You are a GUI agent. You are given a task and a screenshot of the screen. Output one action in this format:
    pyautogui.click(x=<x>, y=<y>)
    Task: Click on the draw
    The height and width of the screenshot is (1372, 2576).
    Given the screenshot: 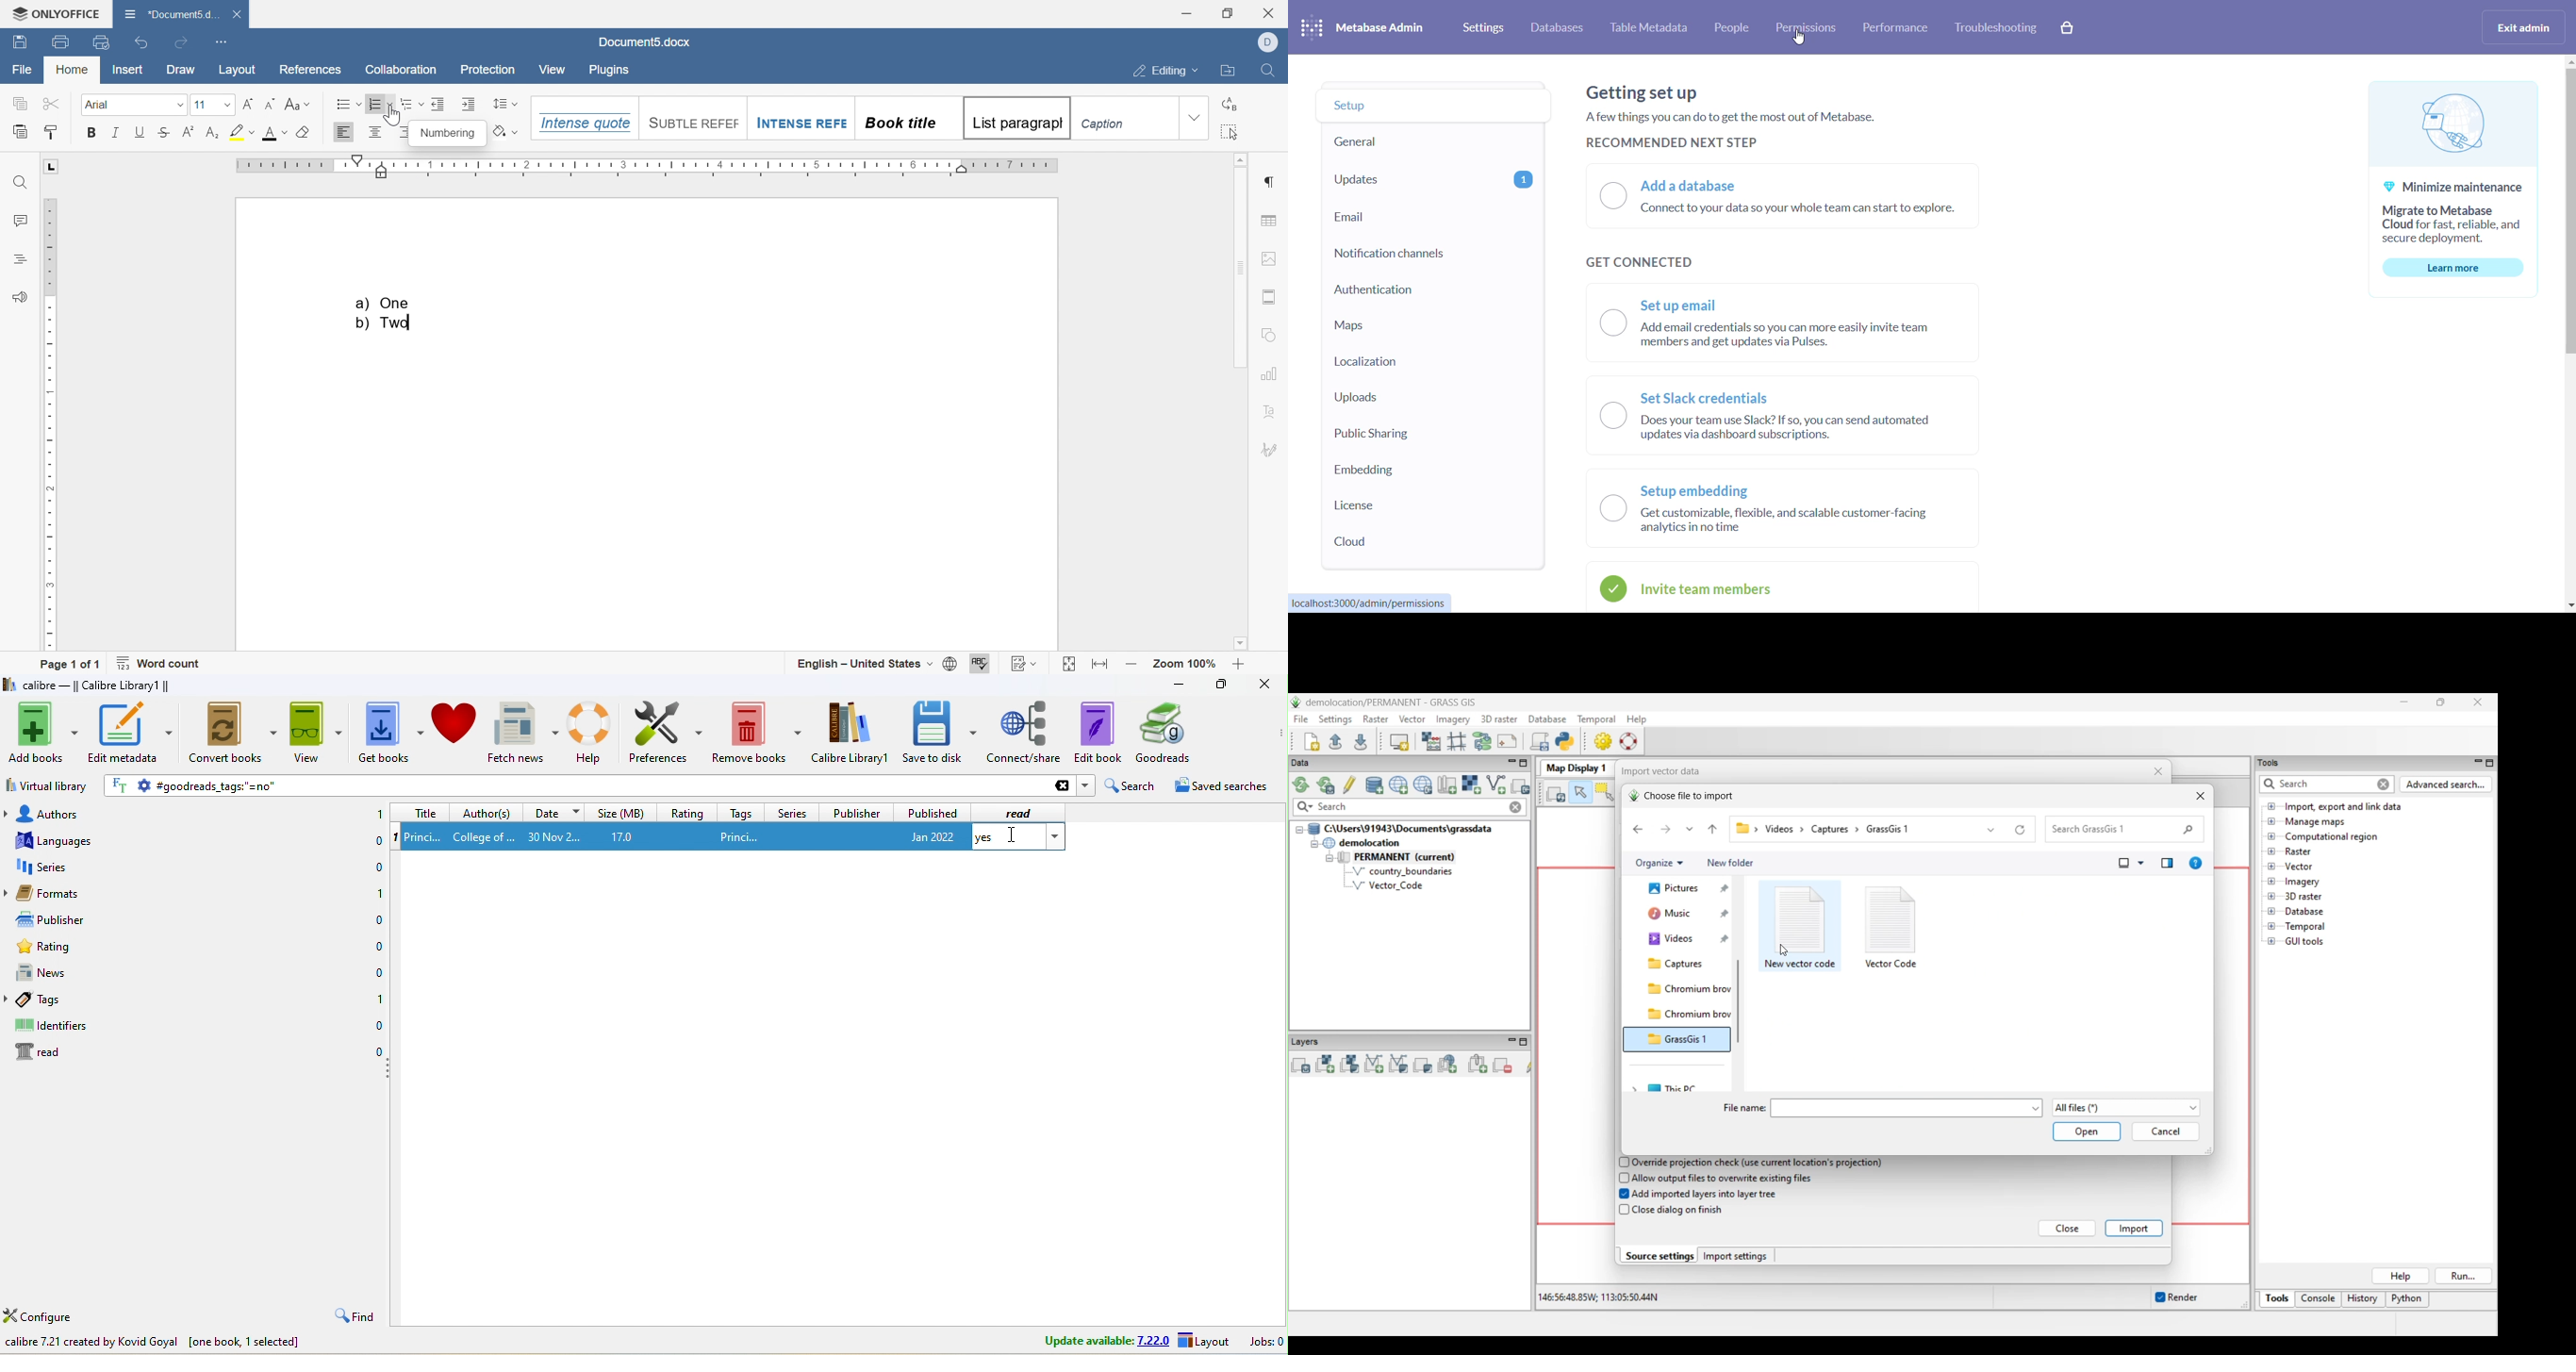 What is the action you would take?
    pyautogui.click(x=180, y=70)
    